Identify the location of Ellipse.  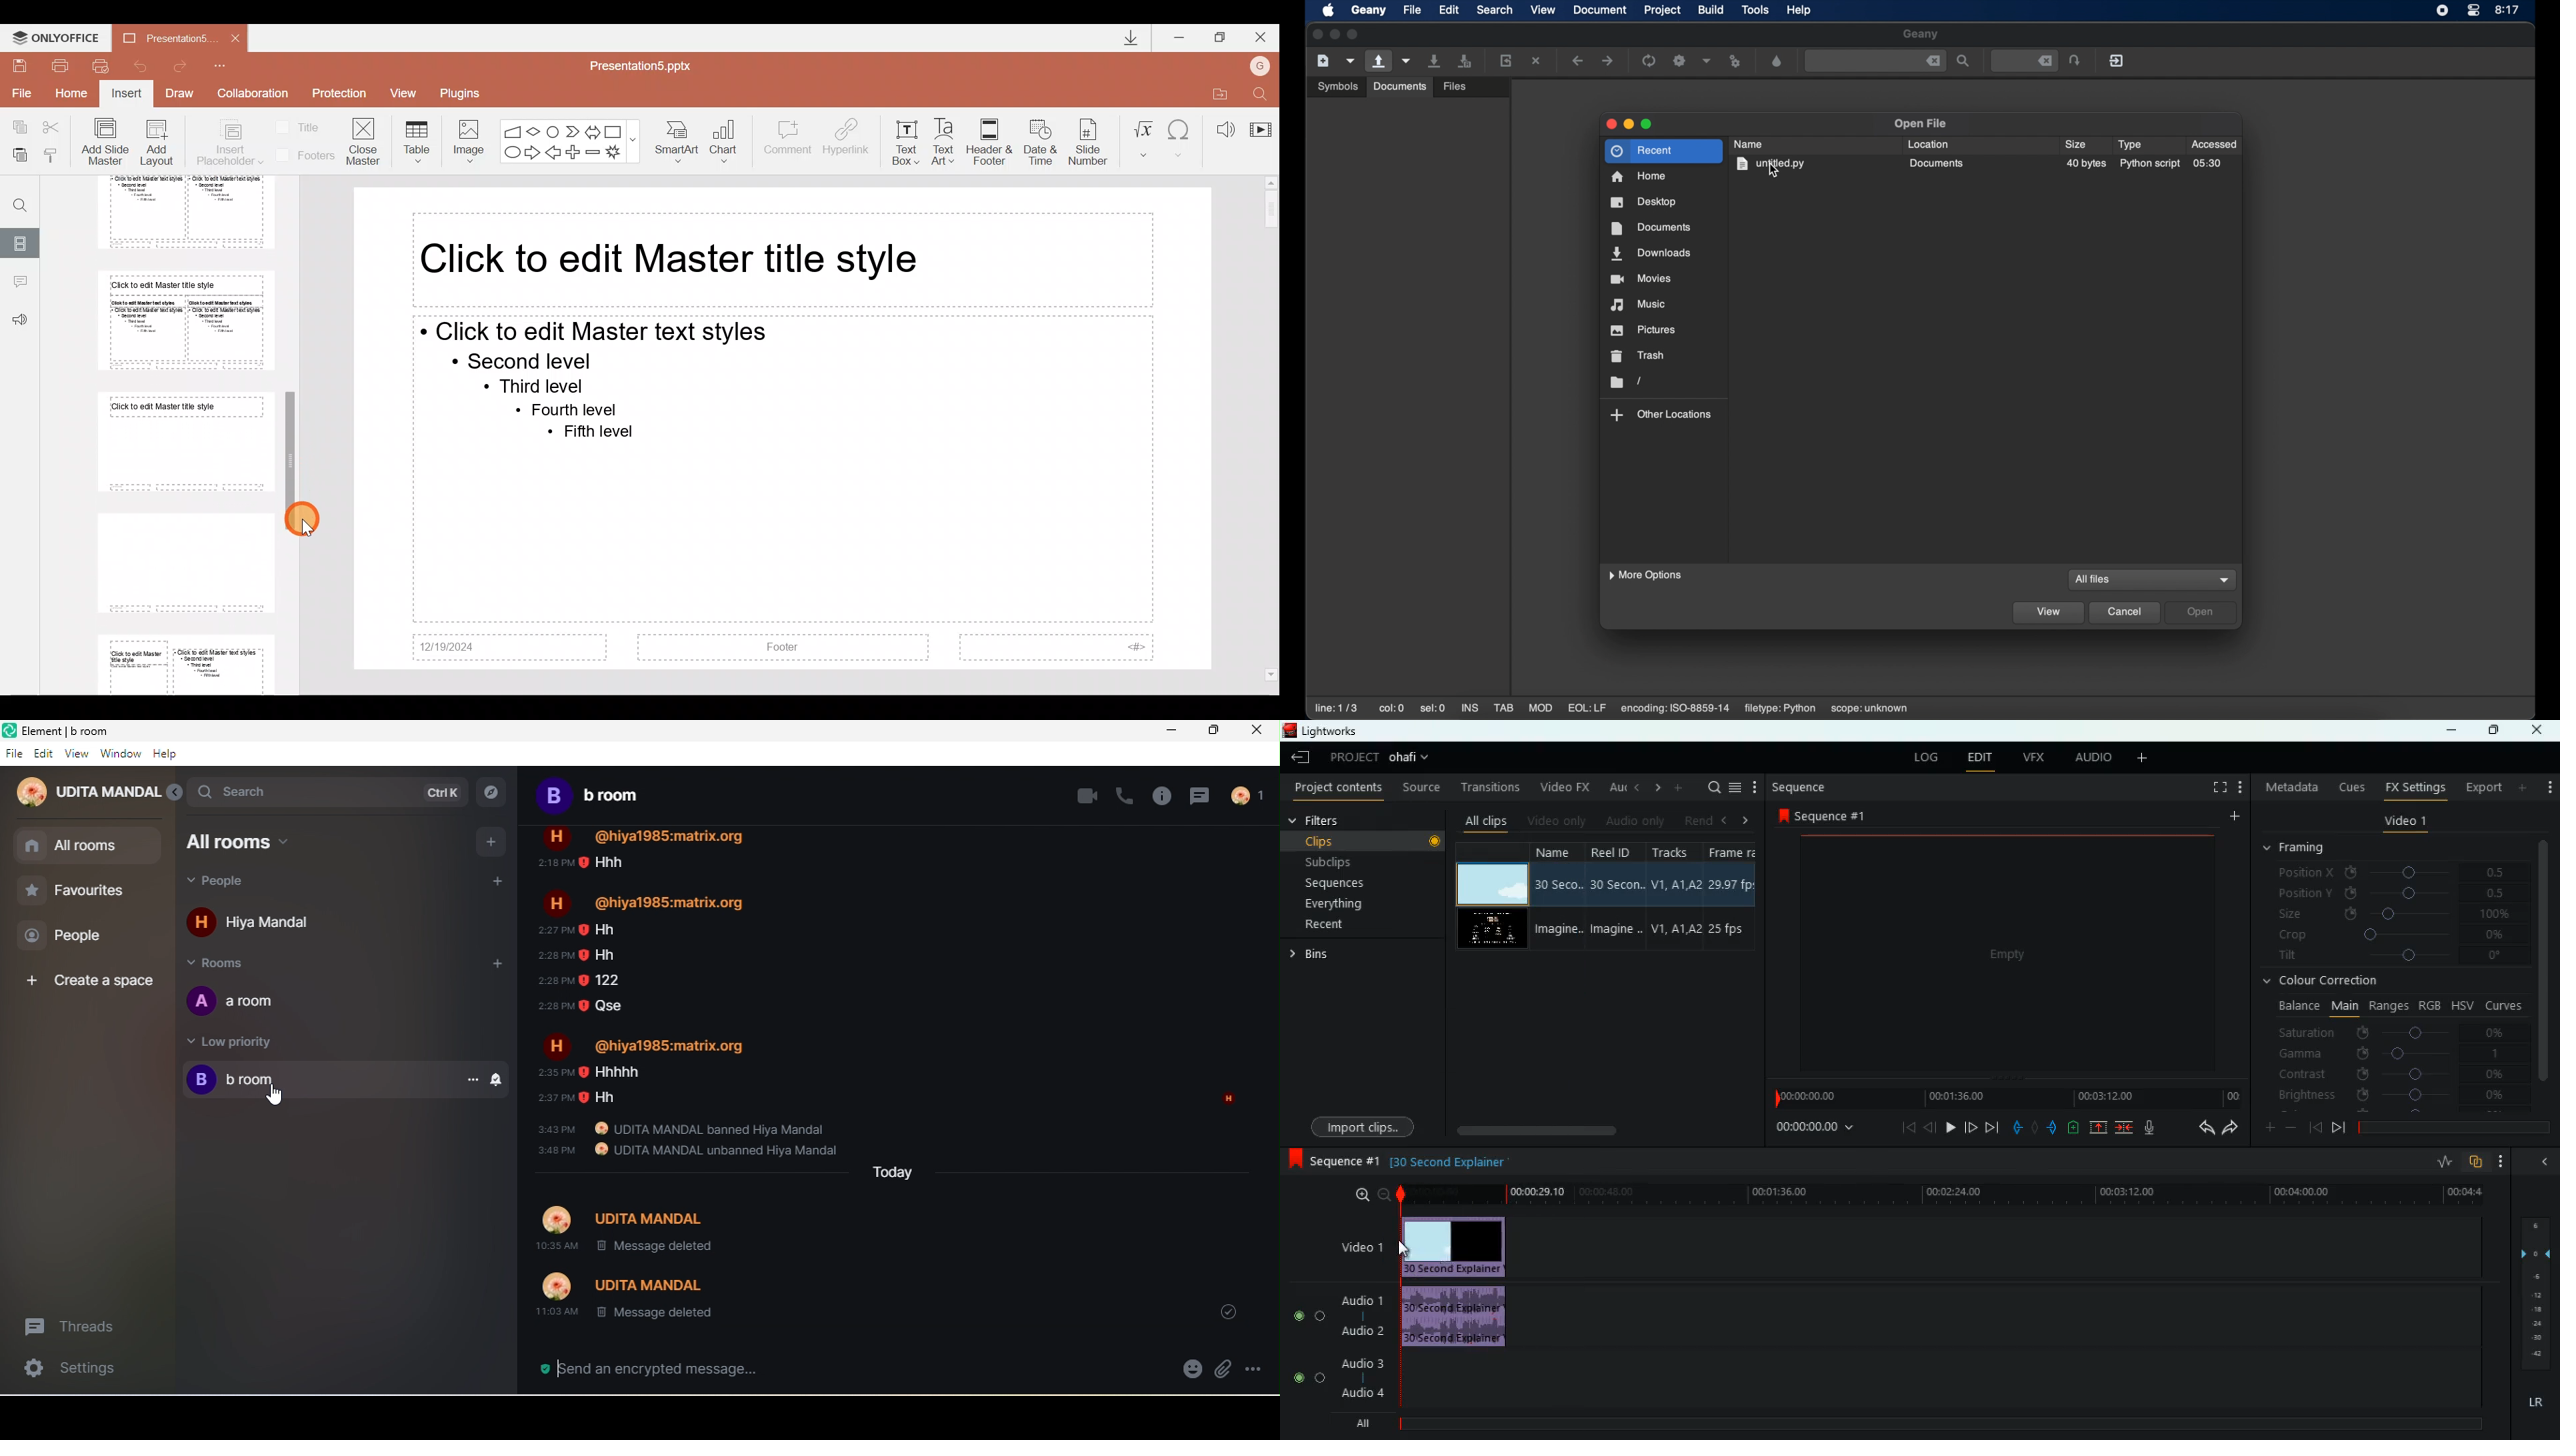
(511, 153).